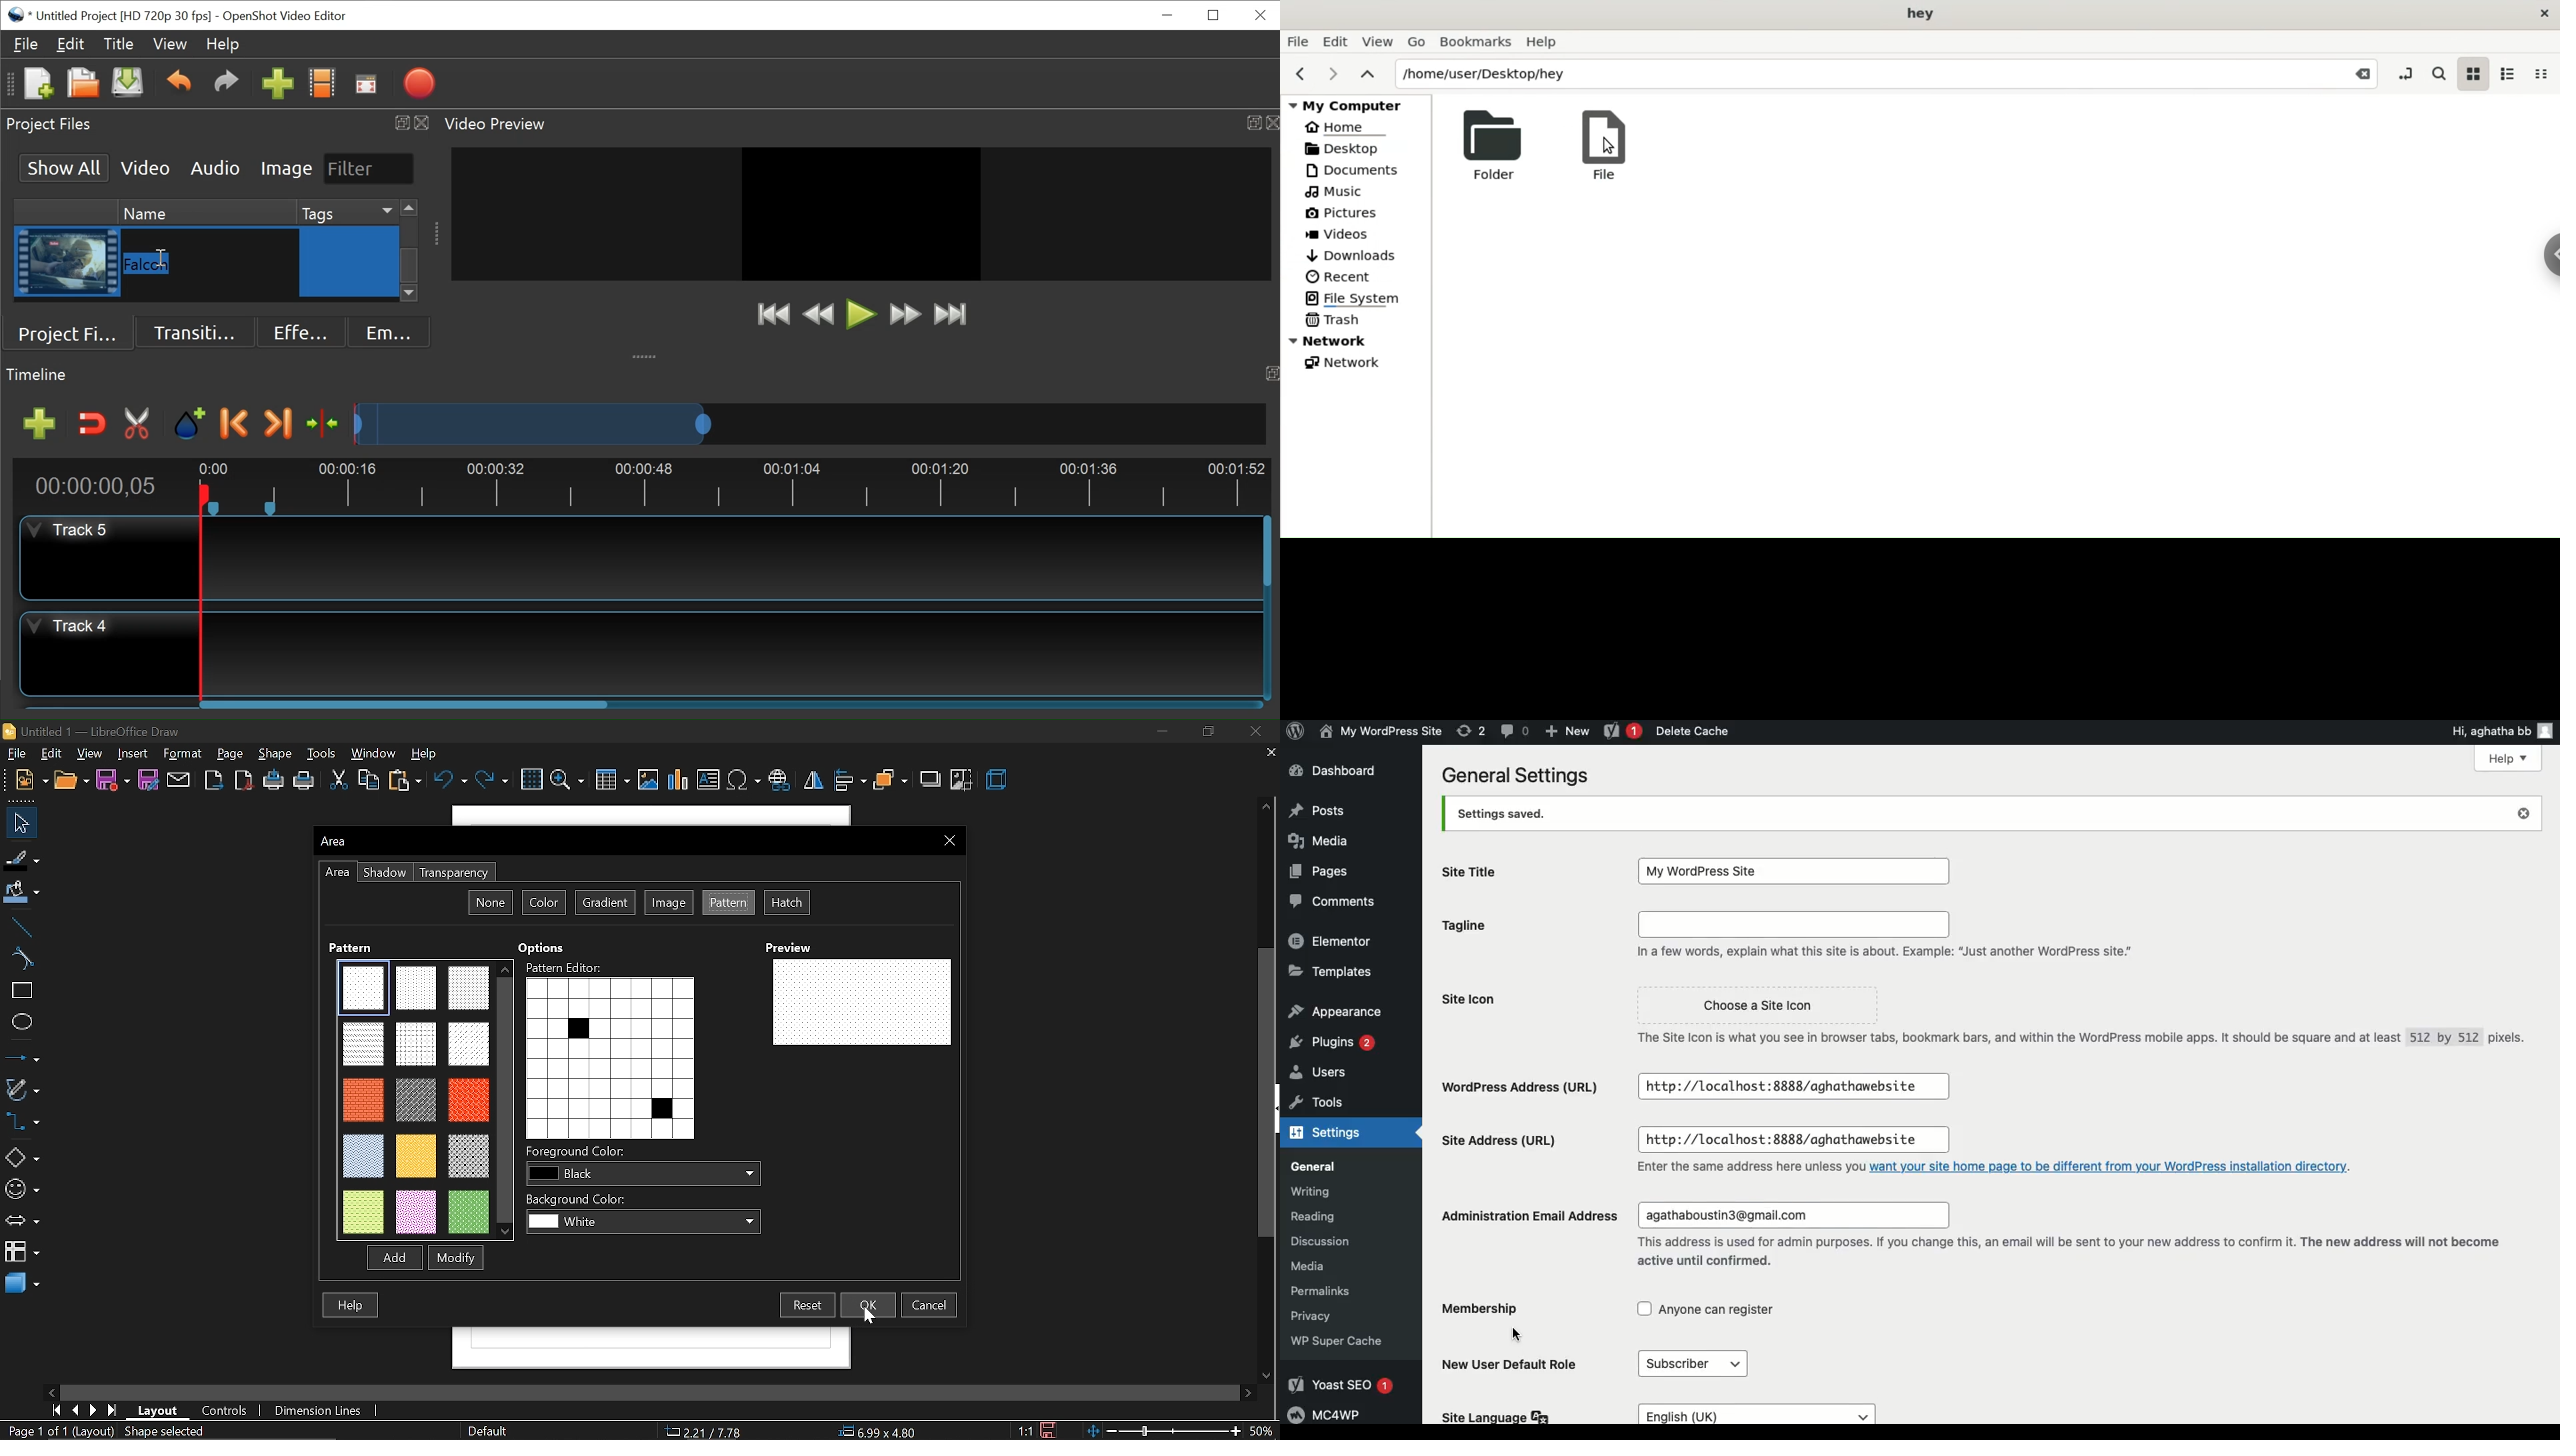  What do you see at coordinates (735, 484) in the screenshot?
I see `Timeline` at bounding box center [735, 484].